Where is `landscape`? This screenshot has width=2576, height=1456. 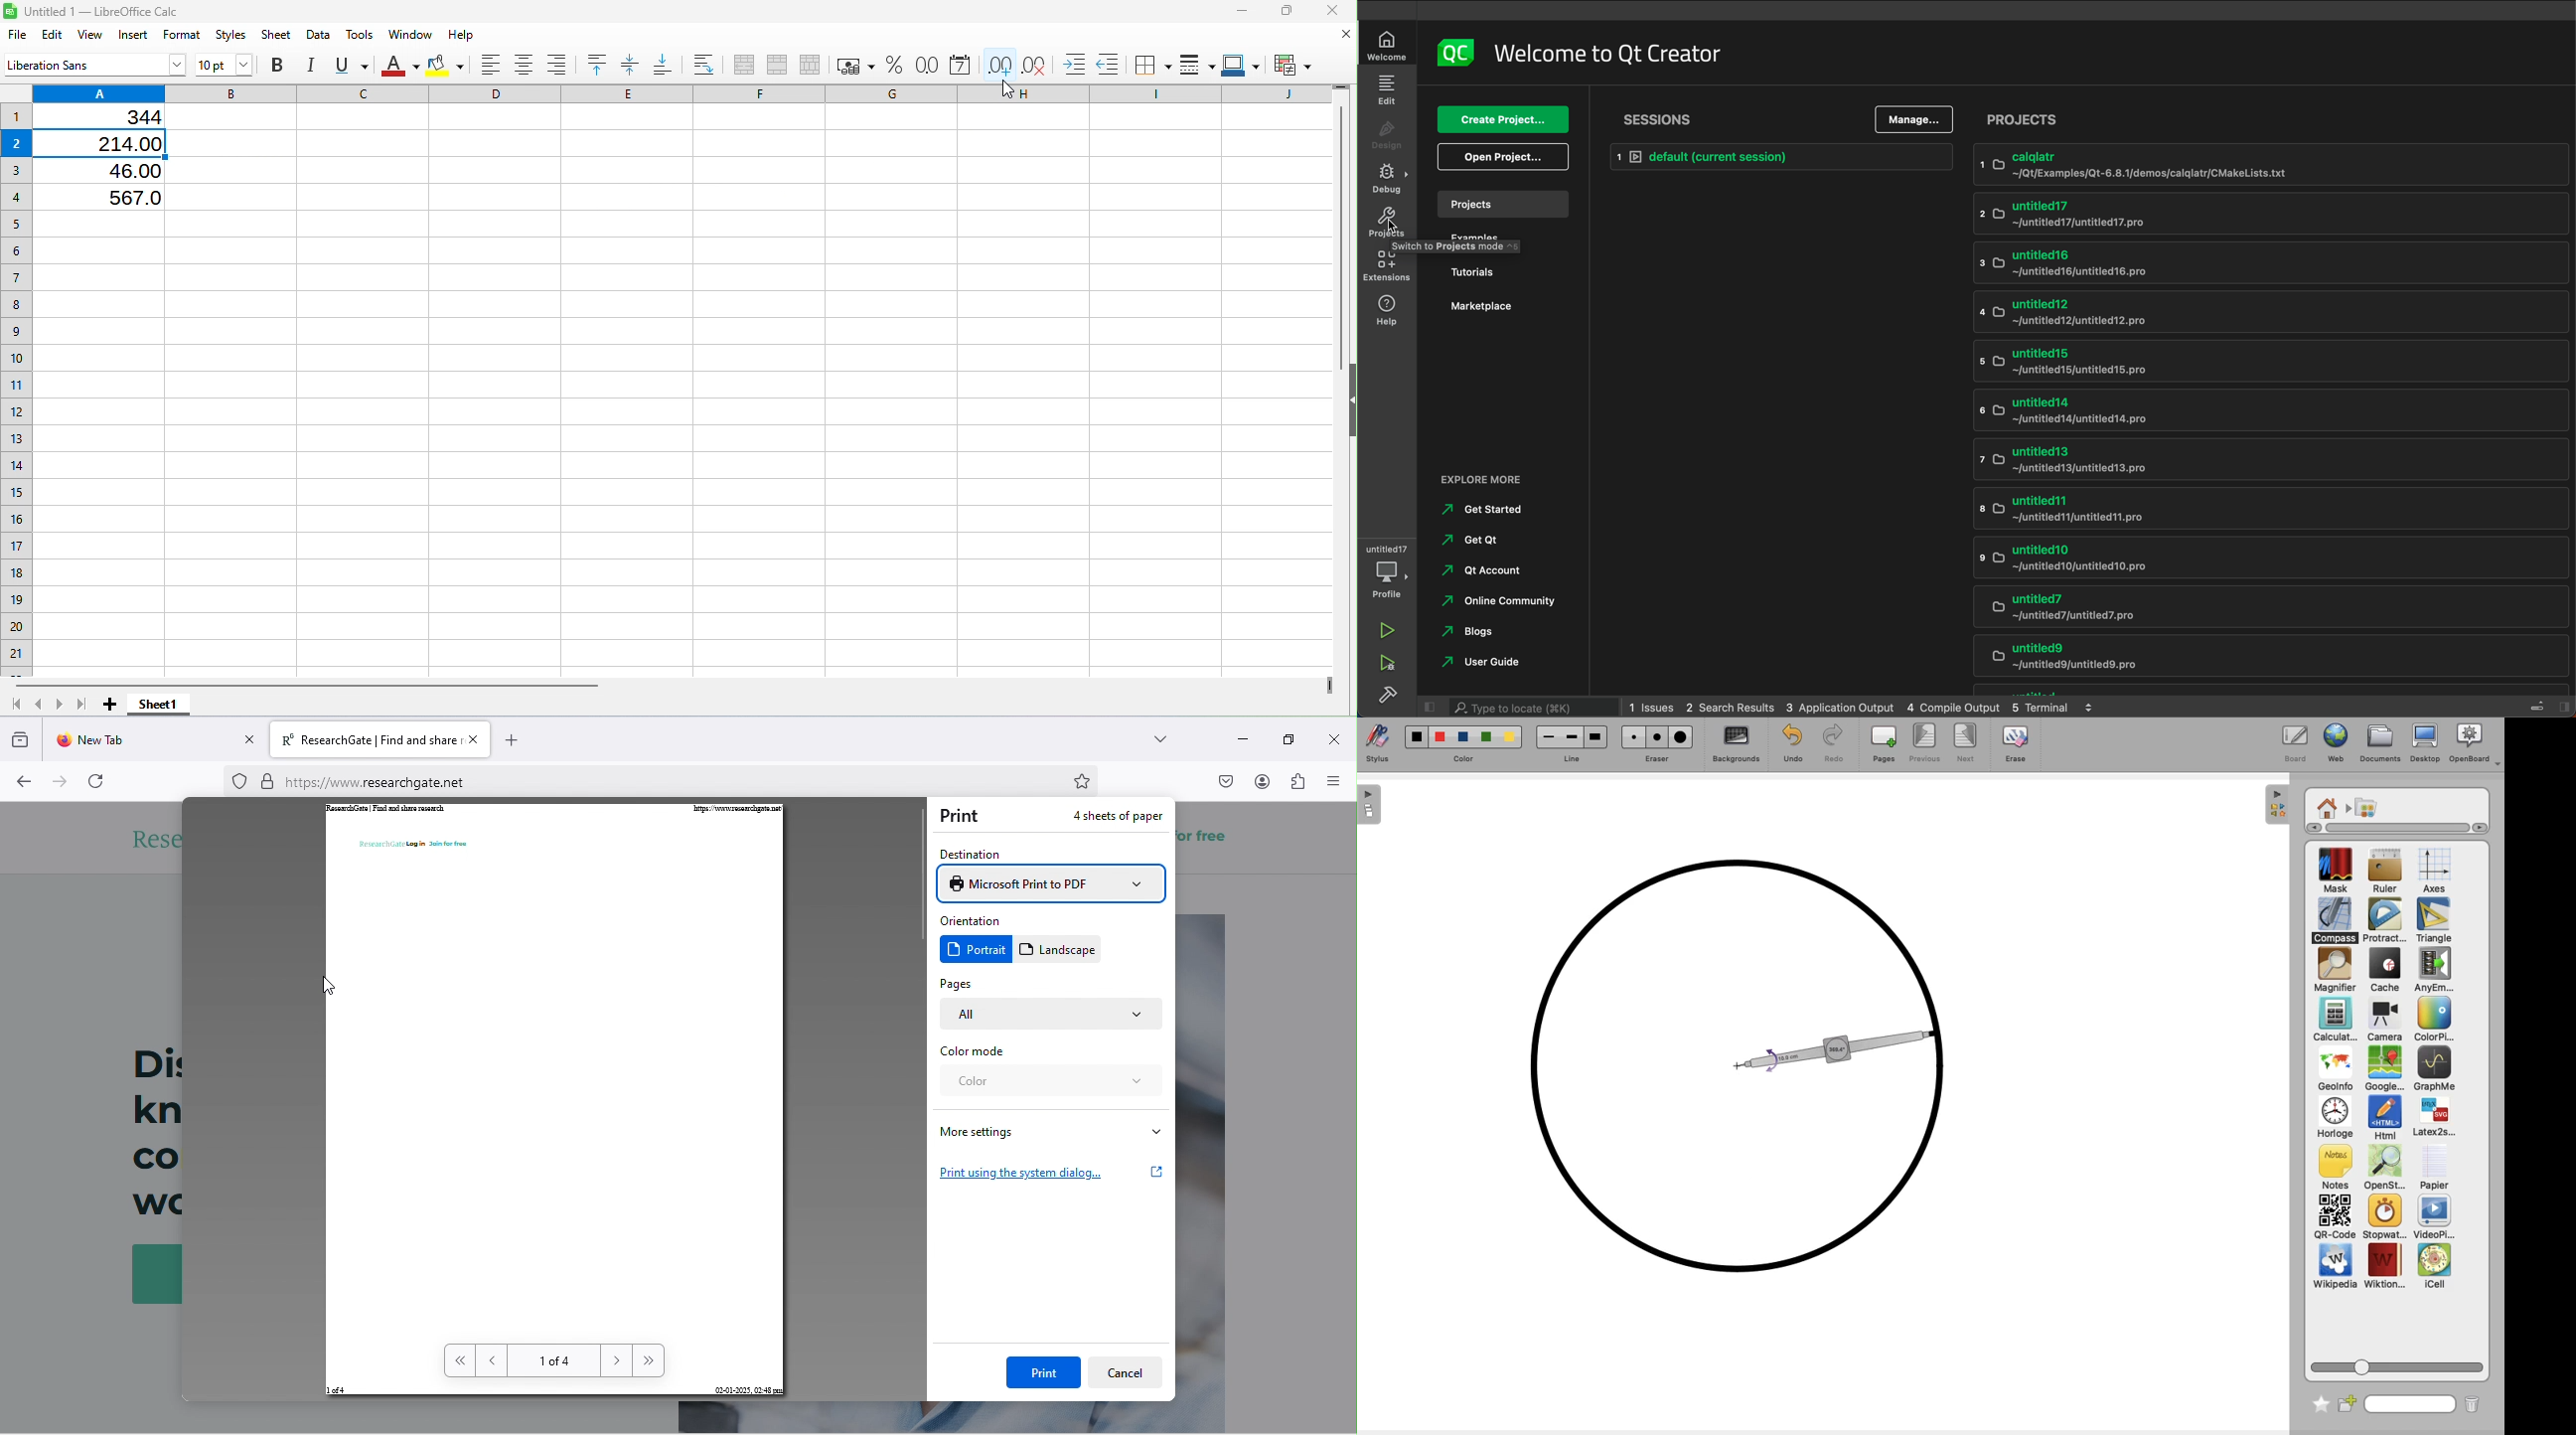
landscape is located at coordinates (1064, 949).